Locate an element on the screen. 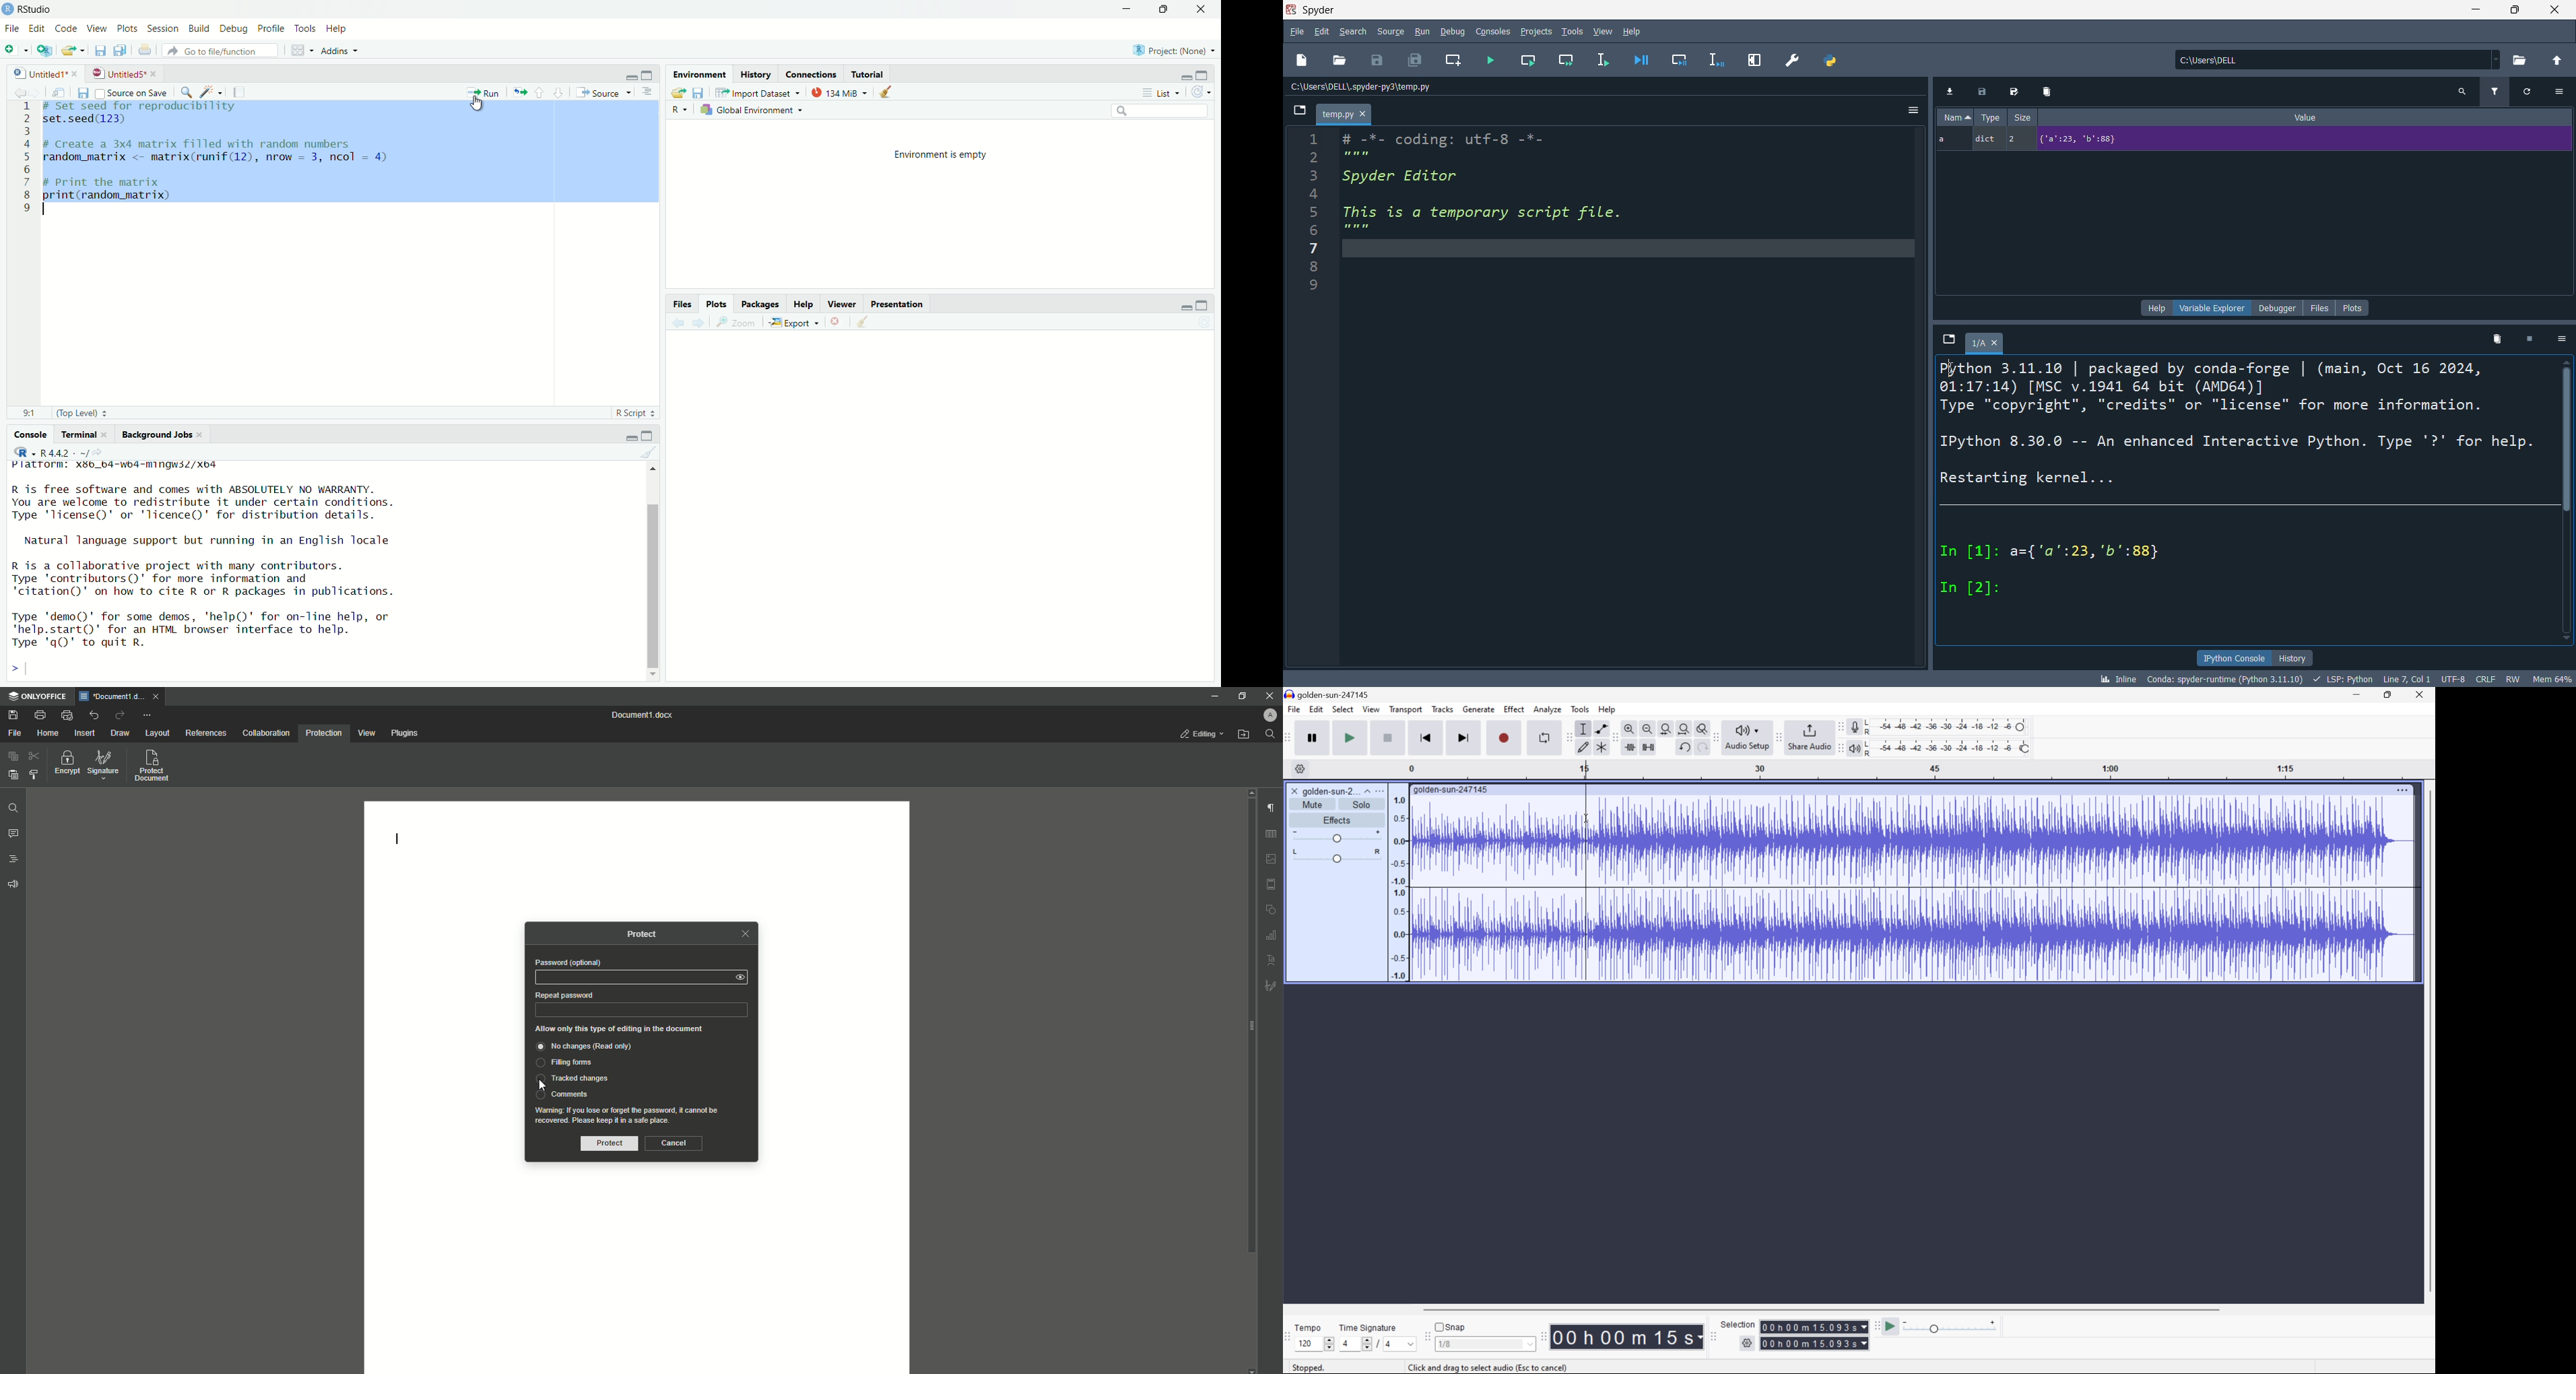  export is located at coordinates (679, 92).